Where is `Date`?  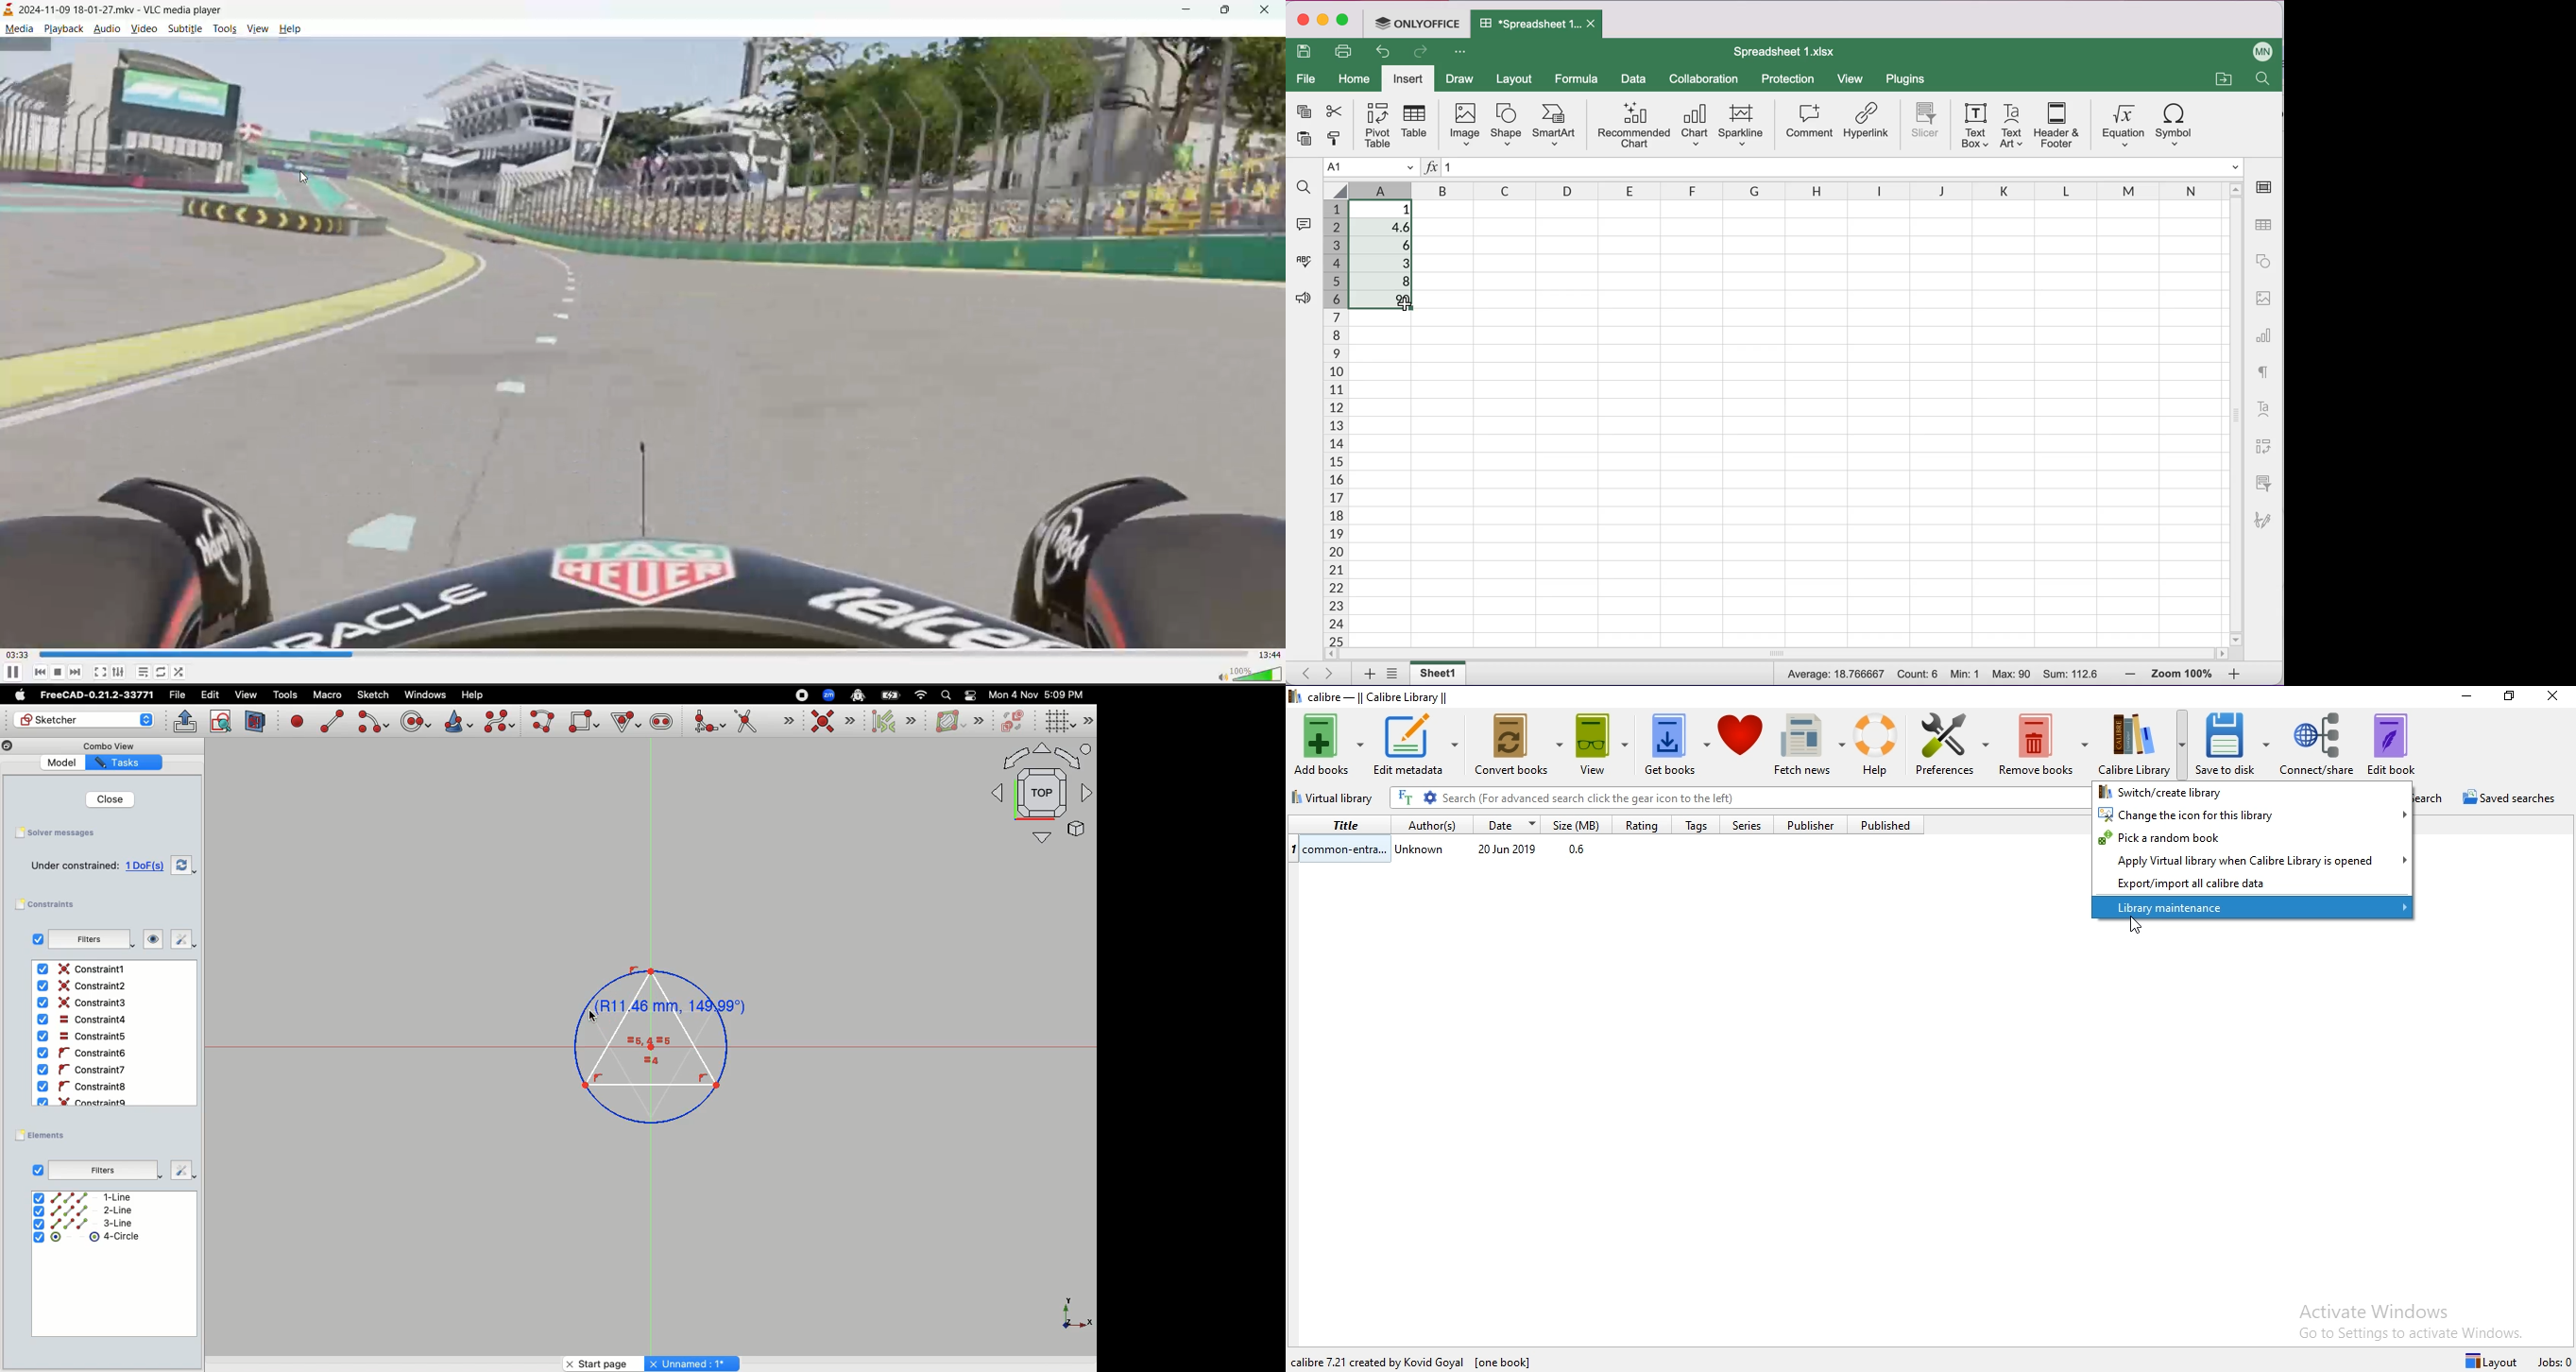 Date is located at coordinates (1509, 824).